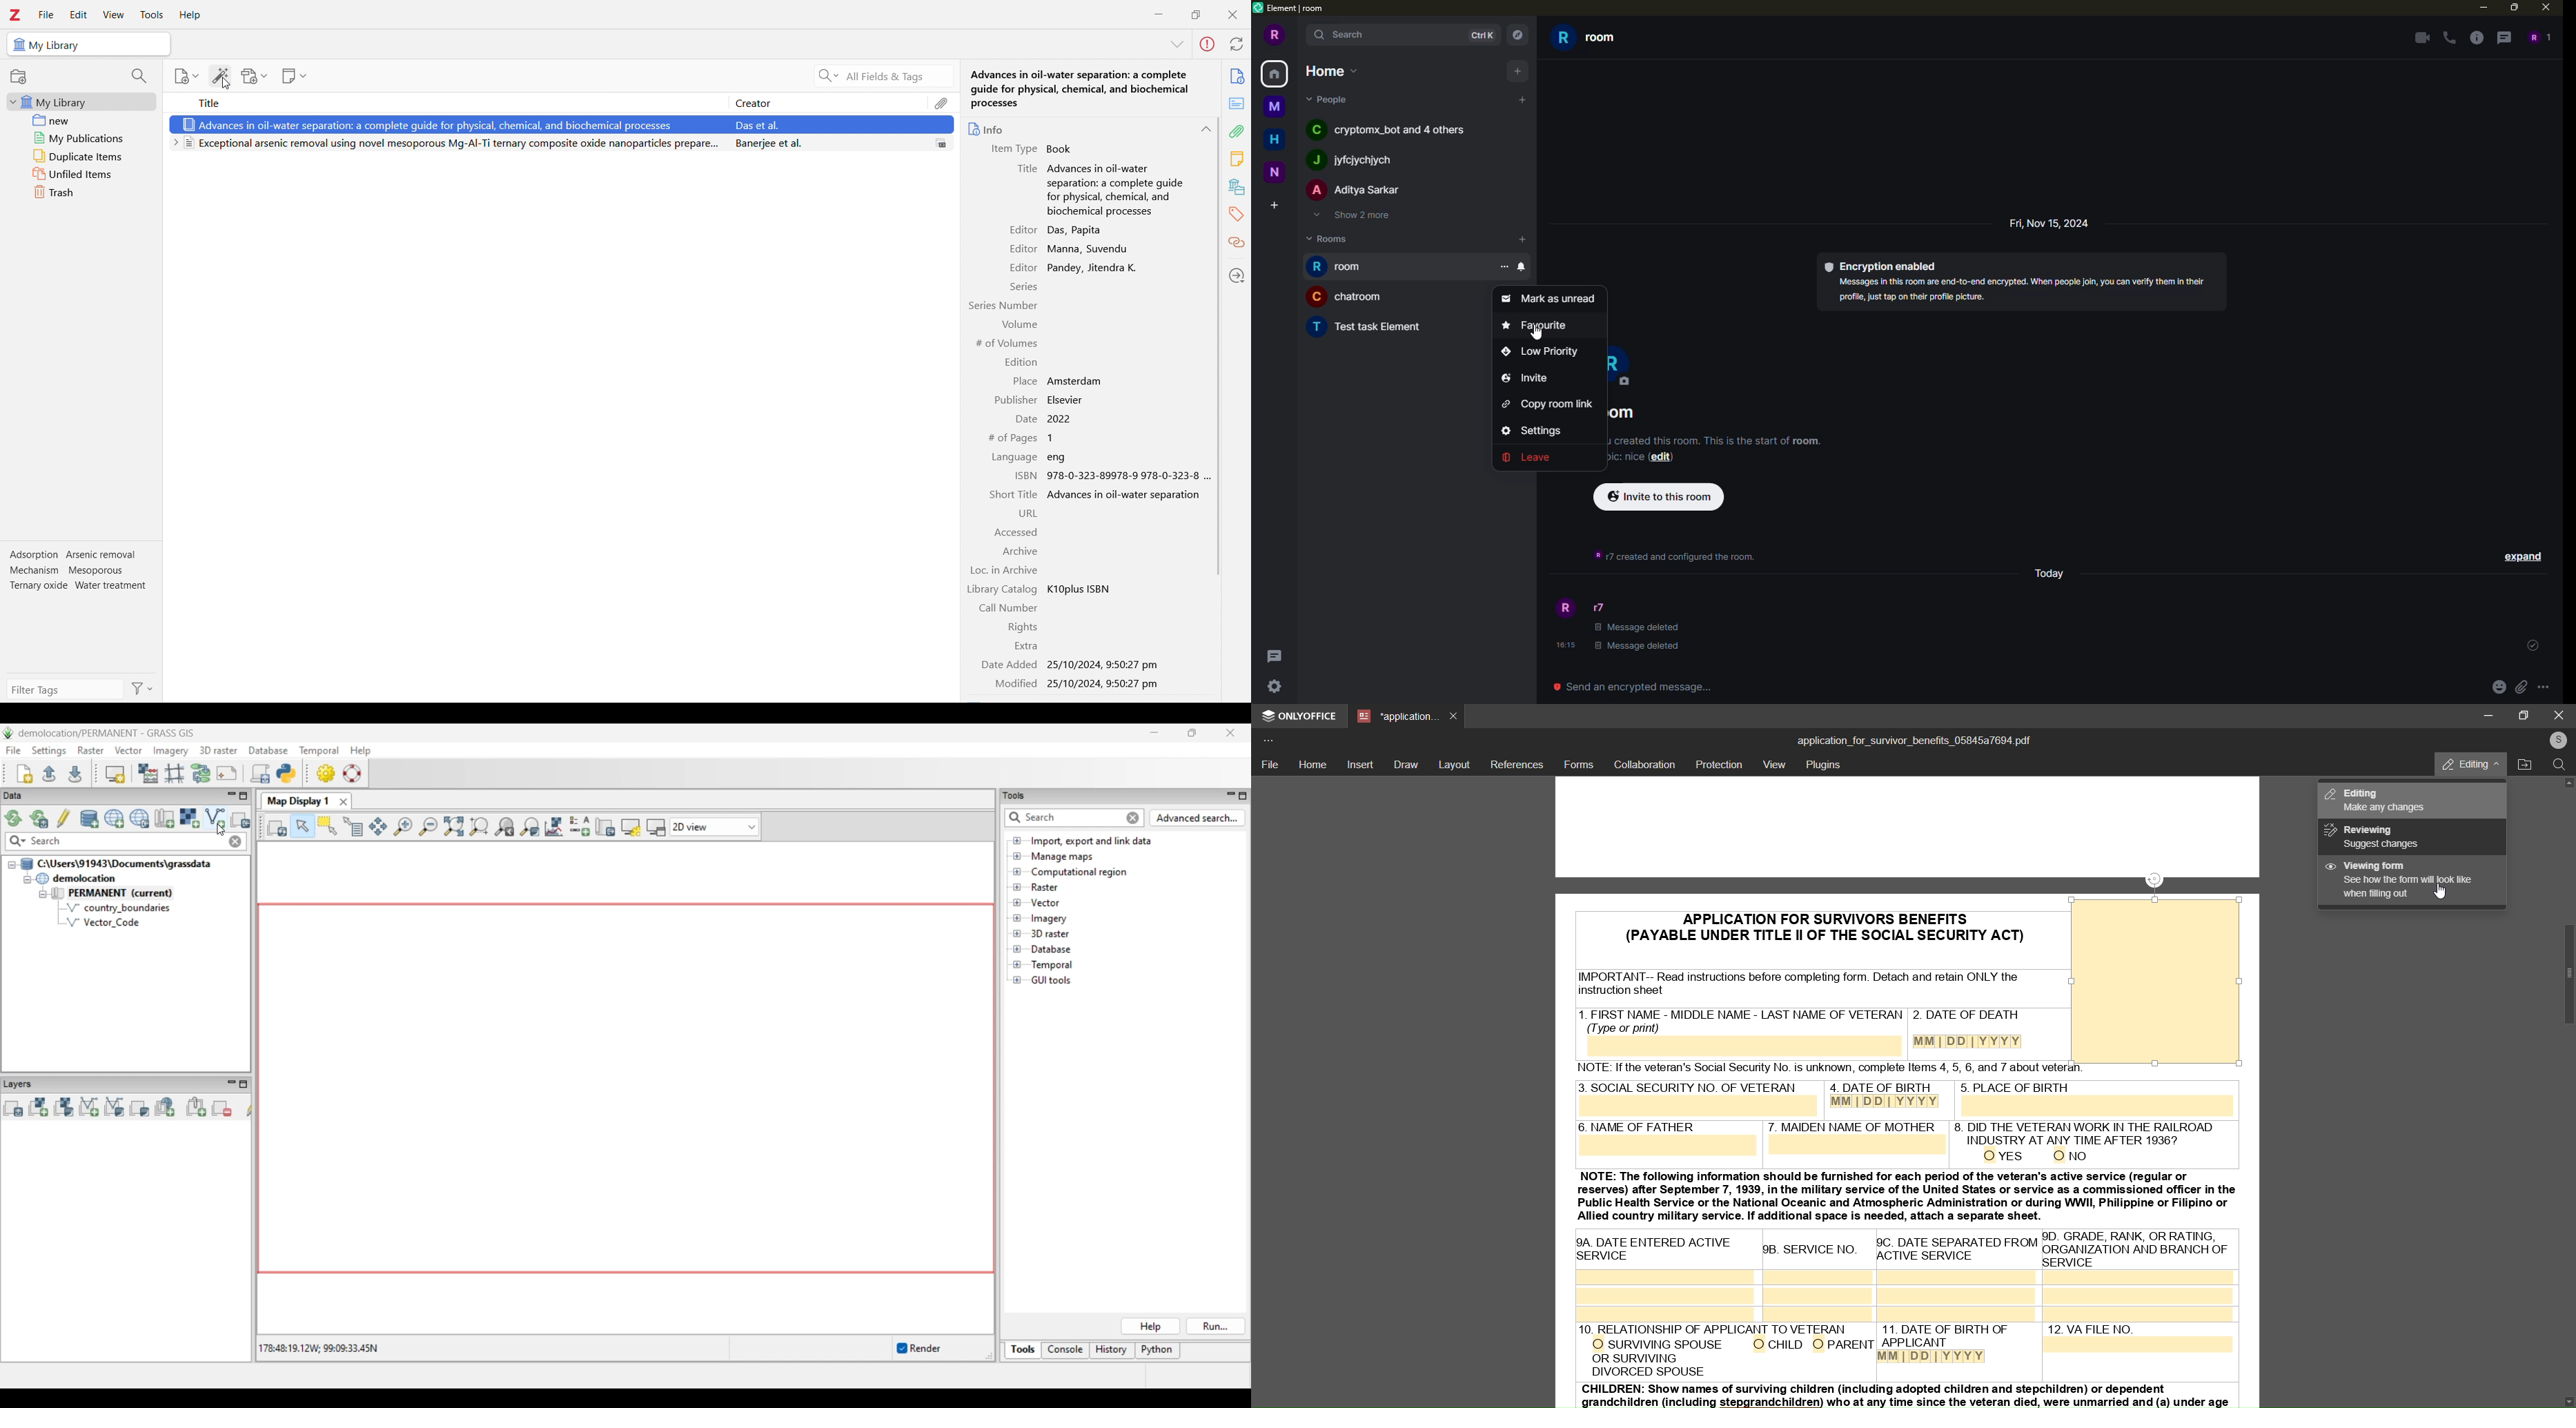  Describe the element at coordinates (1523, 241) in the screenshot. I see `add` at that location.